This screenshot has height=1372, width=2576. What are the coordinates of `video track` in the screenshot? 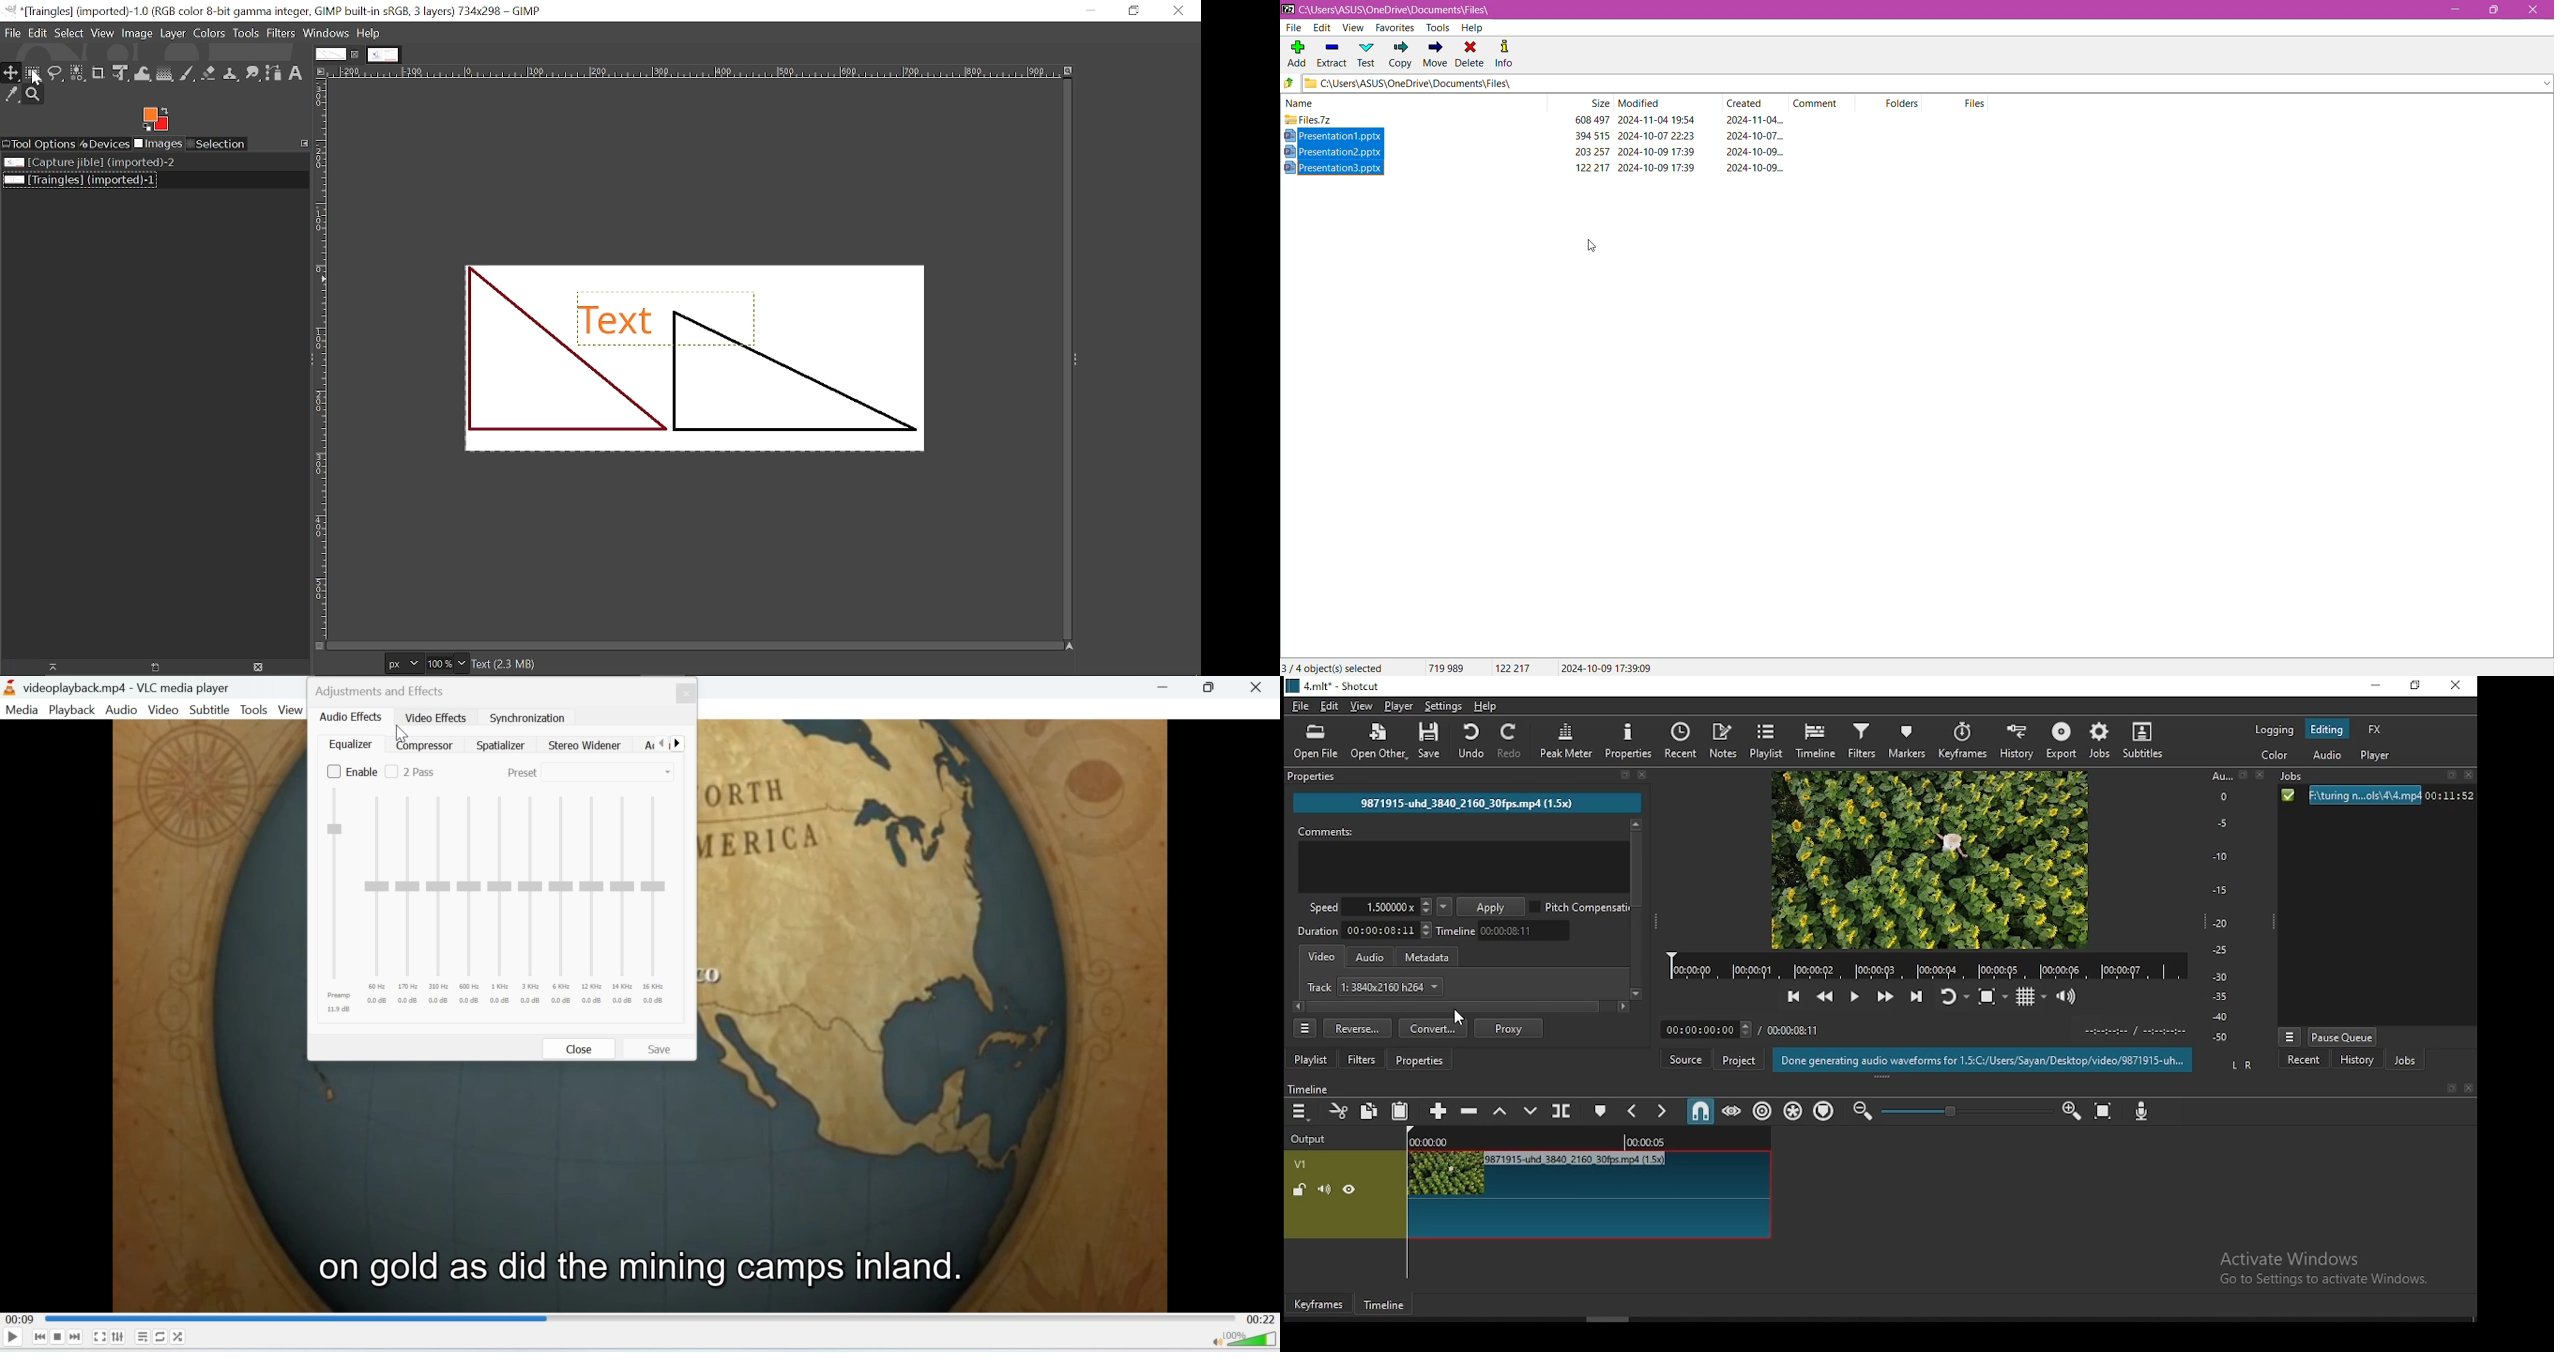 It's located at (1622, 1194).